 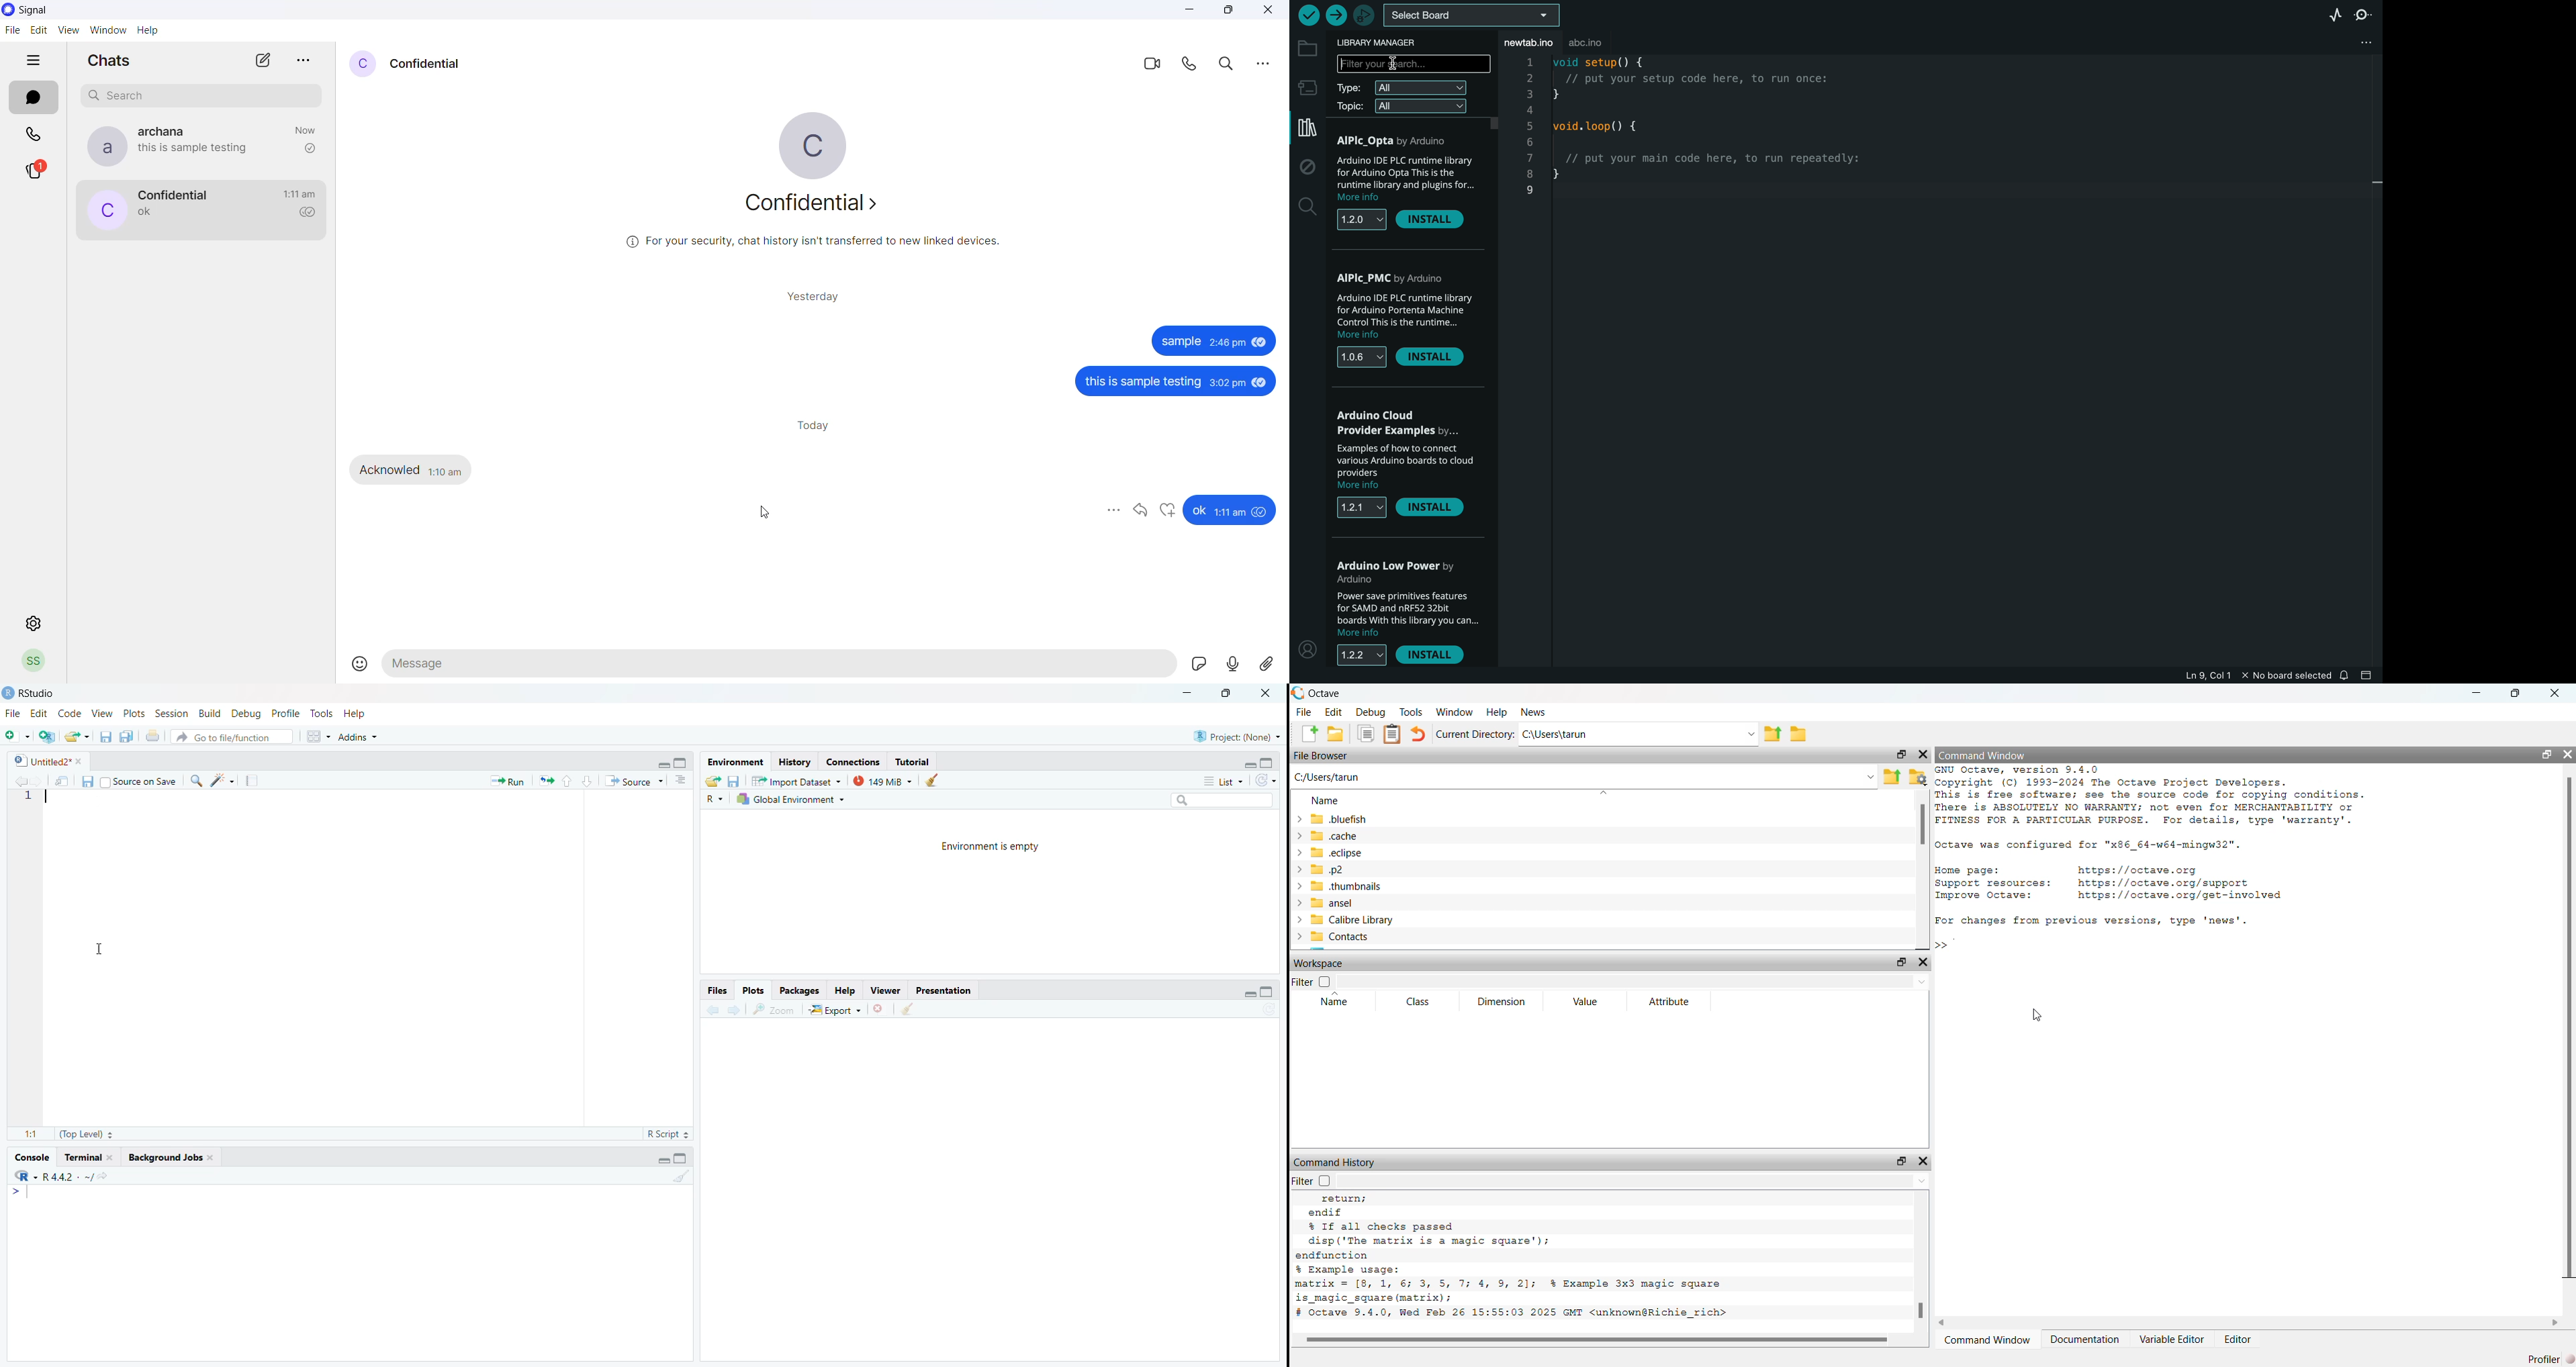 I want to click on Compile Report (Ctrl + Shift + K), so click(x=252, y=781).